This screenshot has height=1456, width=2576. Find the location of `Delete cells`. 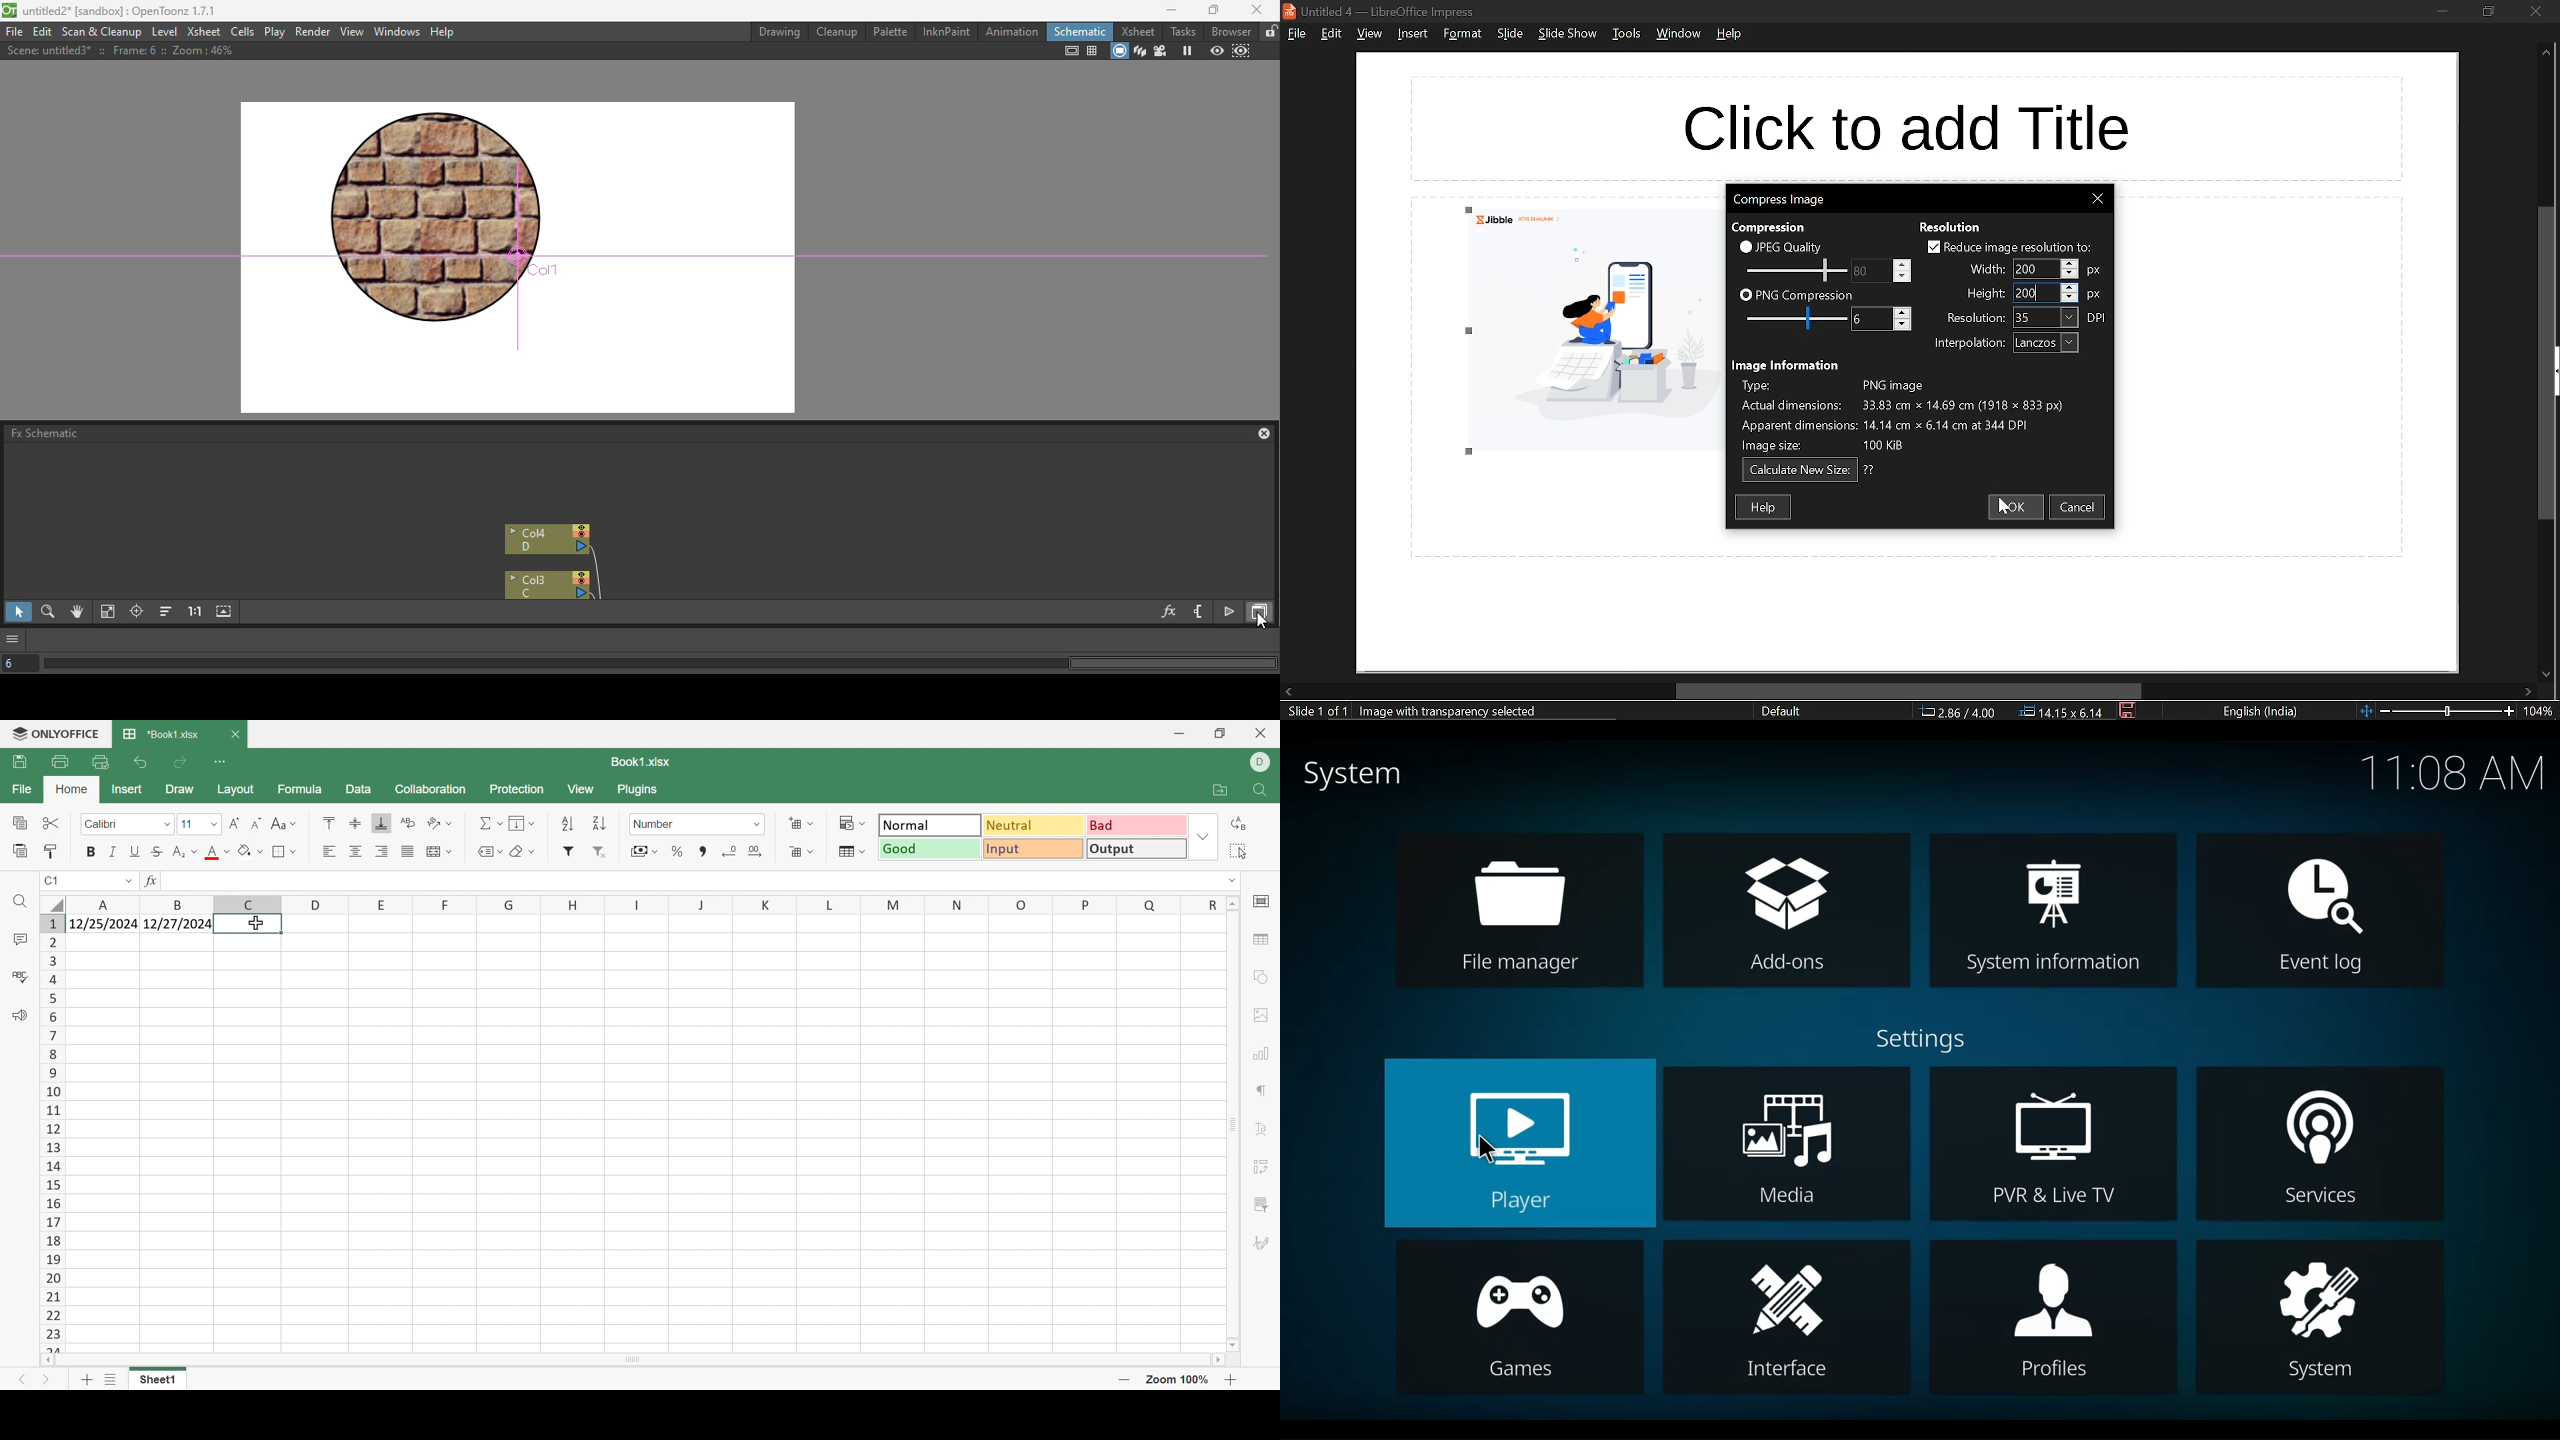

Delete cells is located at coordinates (803, 853).